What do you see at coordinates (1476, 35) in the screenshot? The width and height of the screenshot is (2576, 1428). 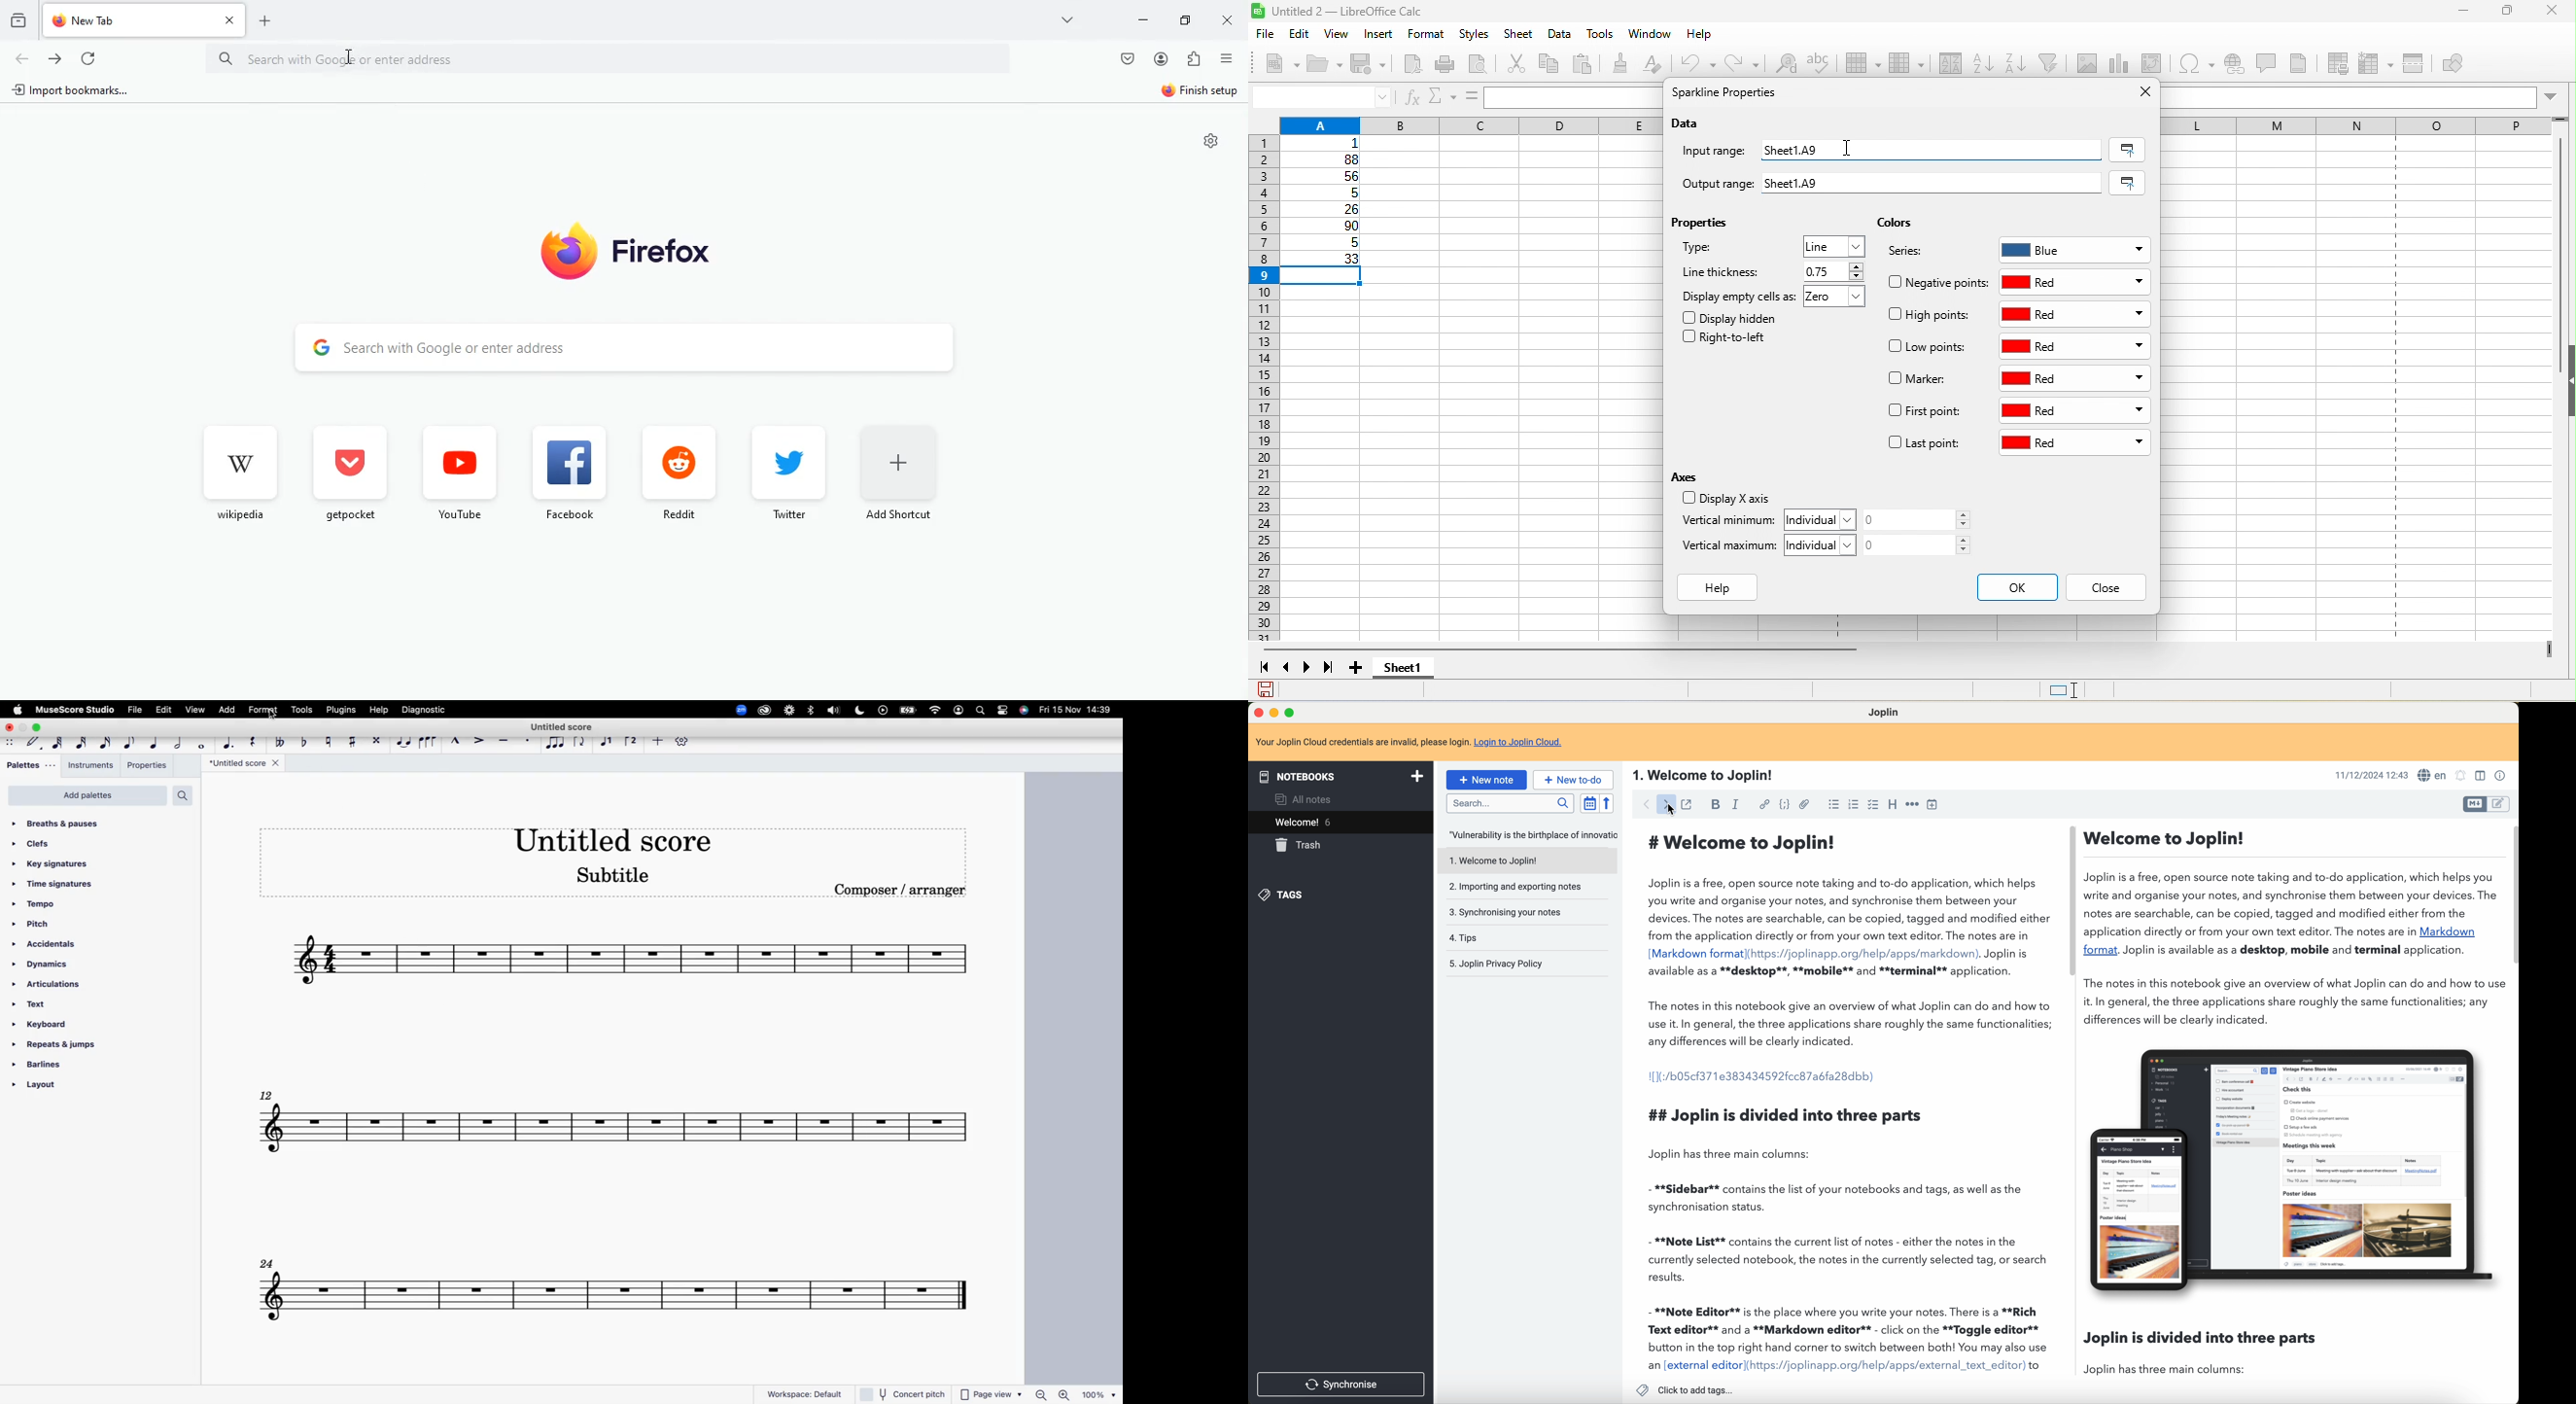 I see `styles` at bounding box center [1476, 35].